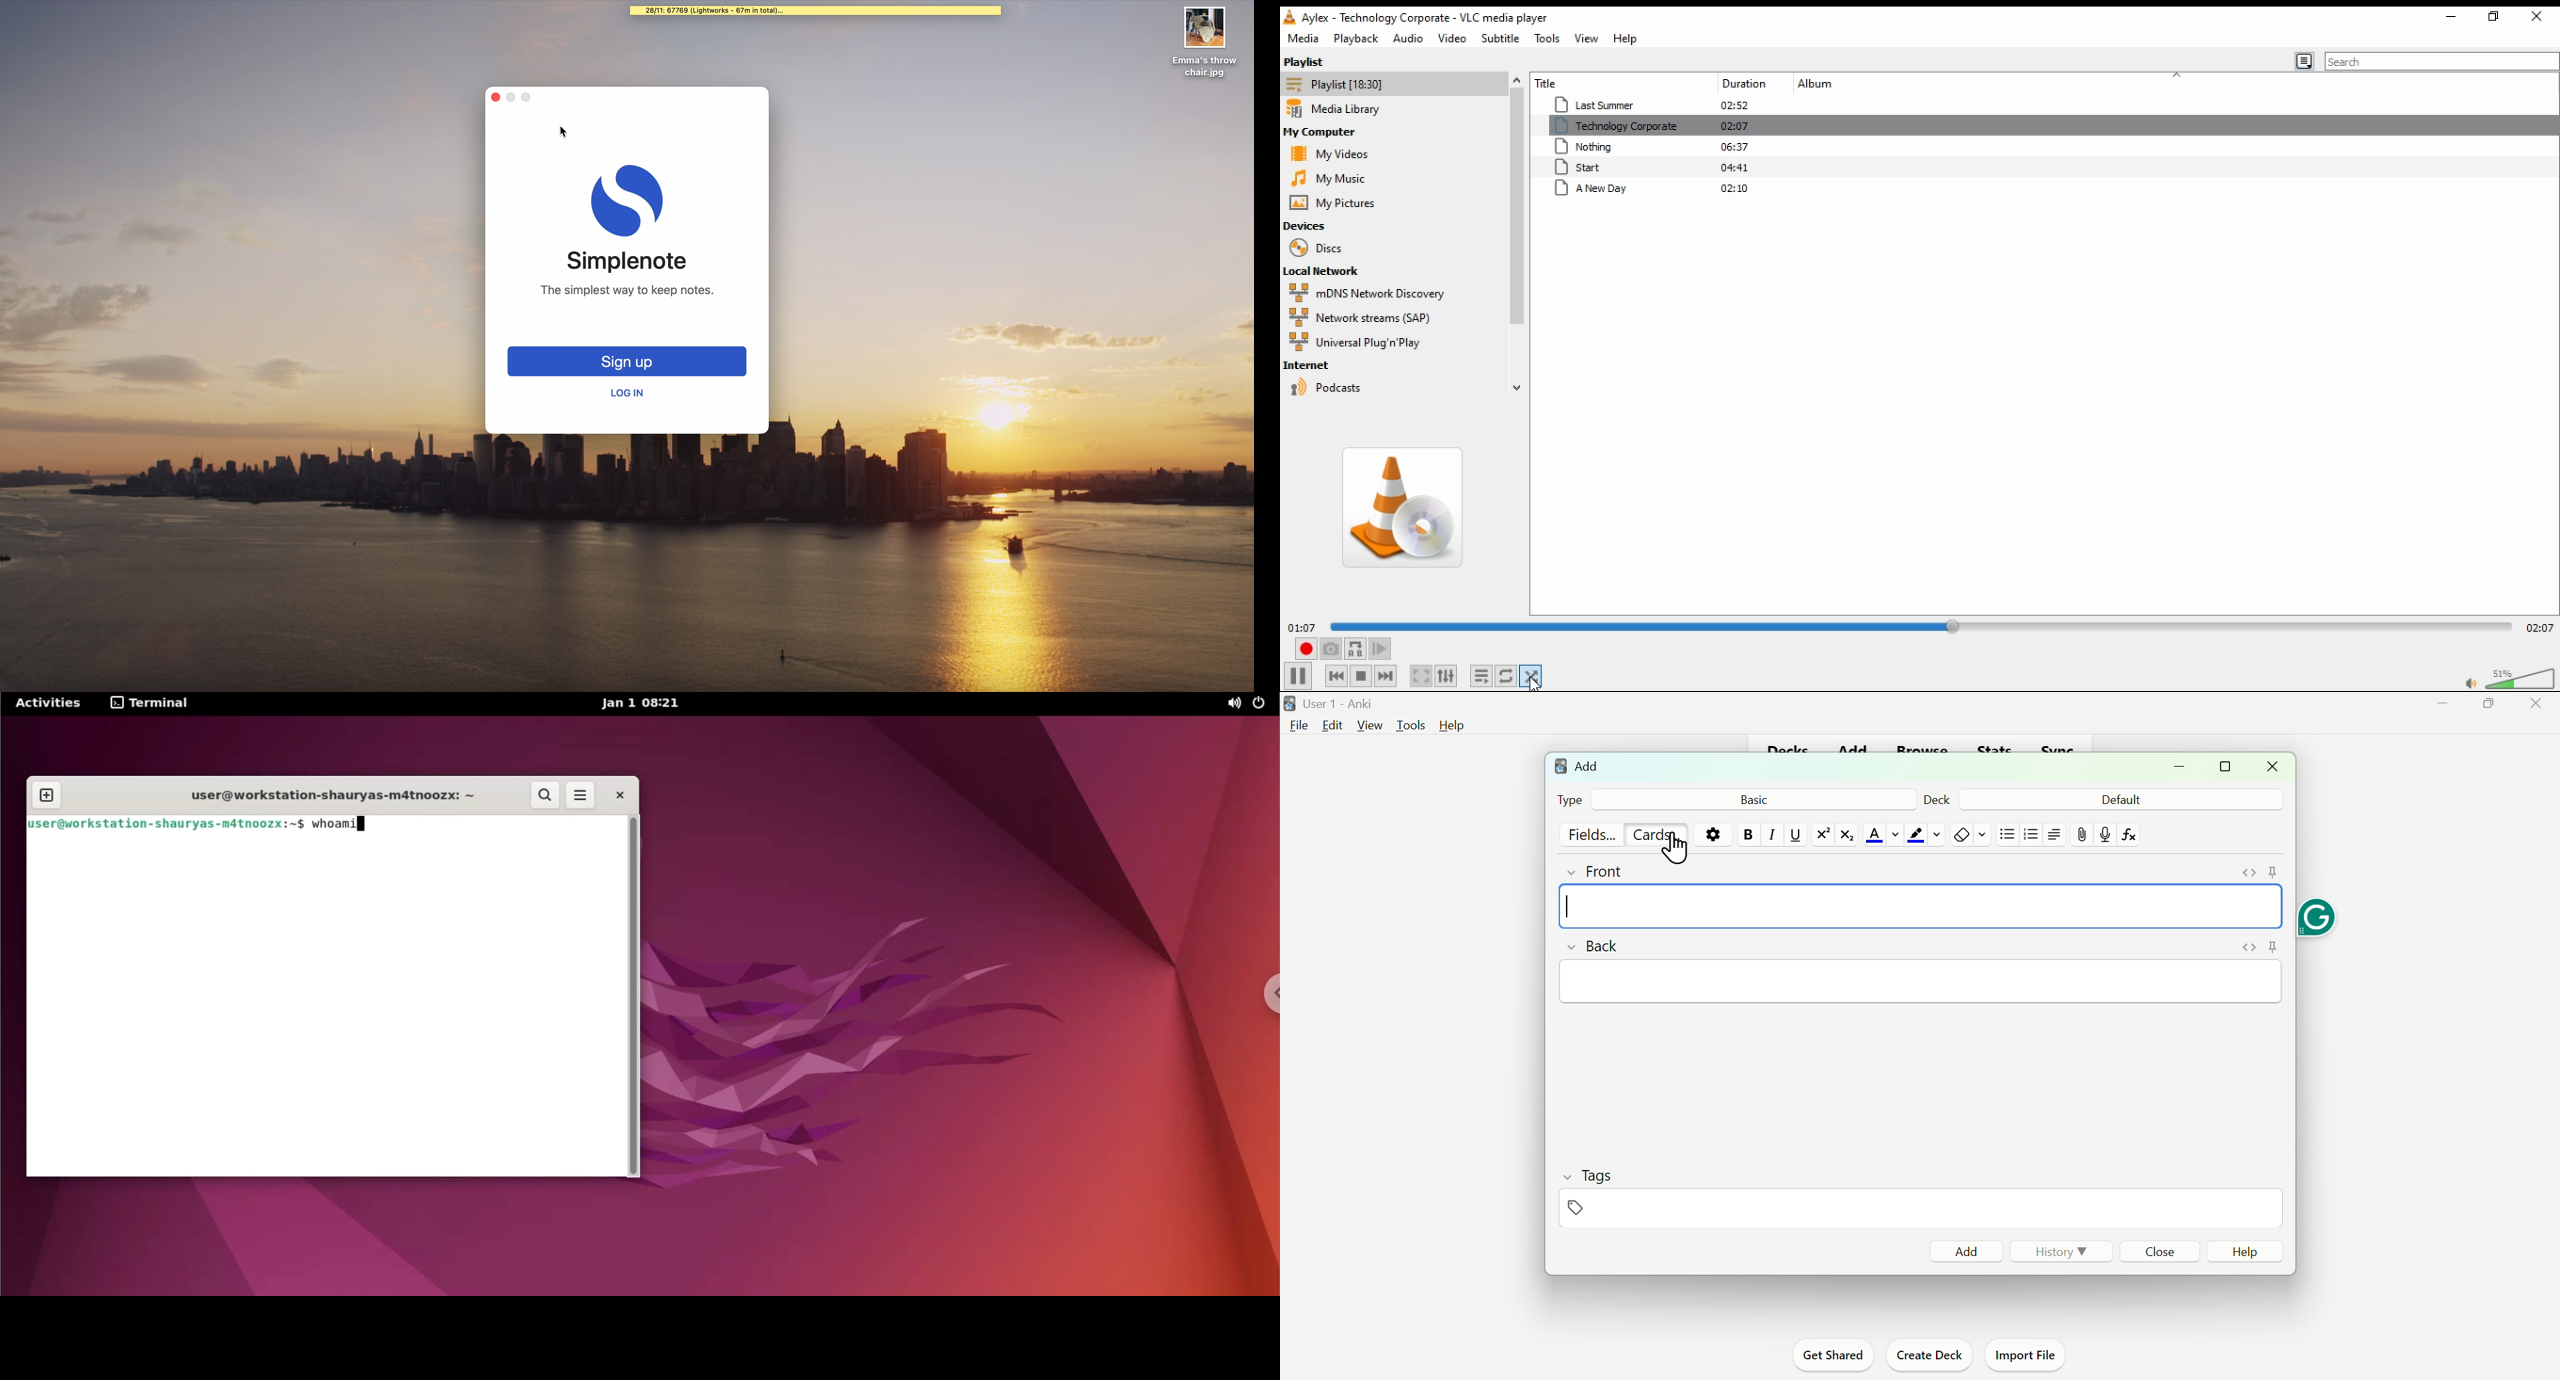 Image resolution: width=2576 pixels, height=1400 pixels. What do you see at coordinates (1328, 154) in the screenshot?
I see `my videos` at bounding box center [1328, 154].